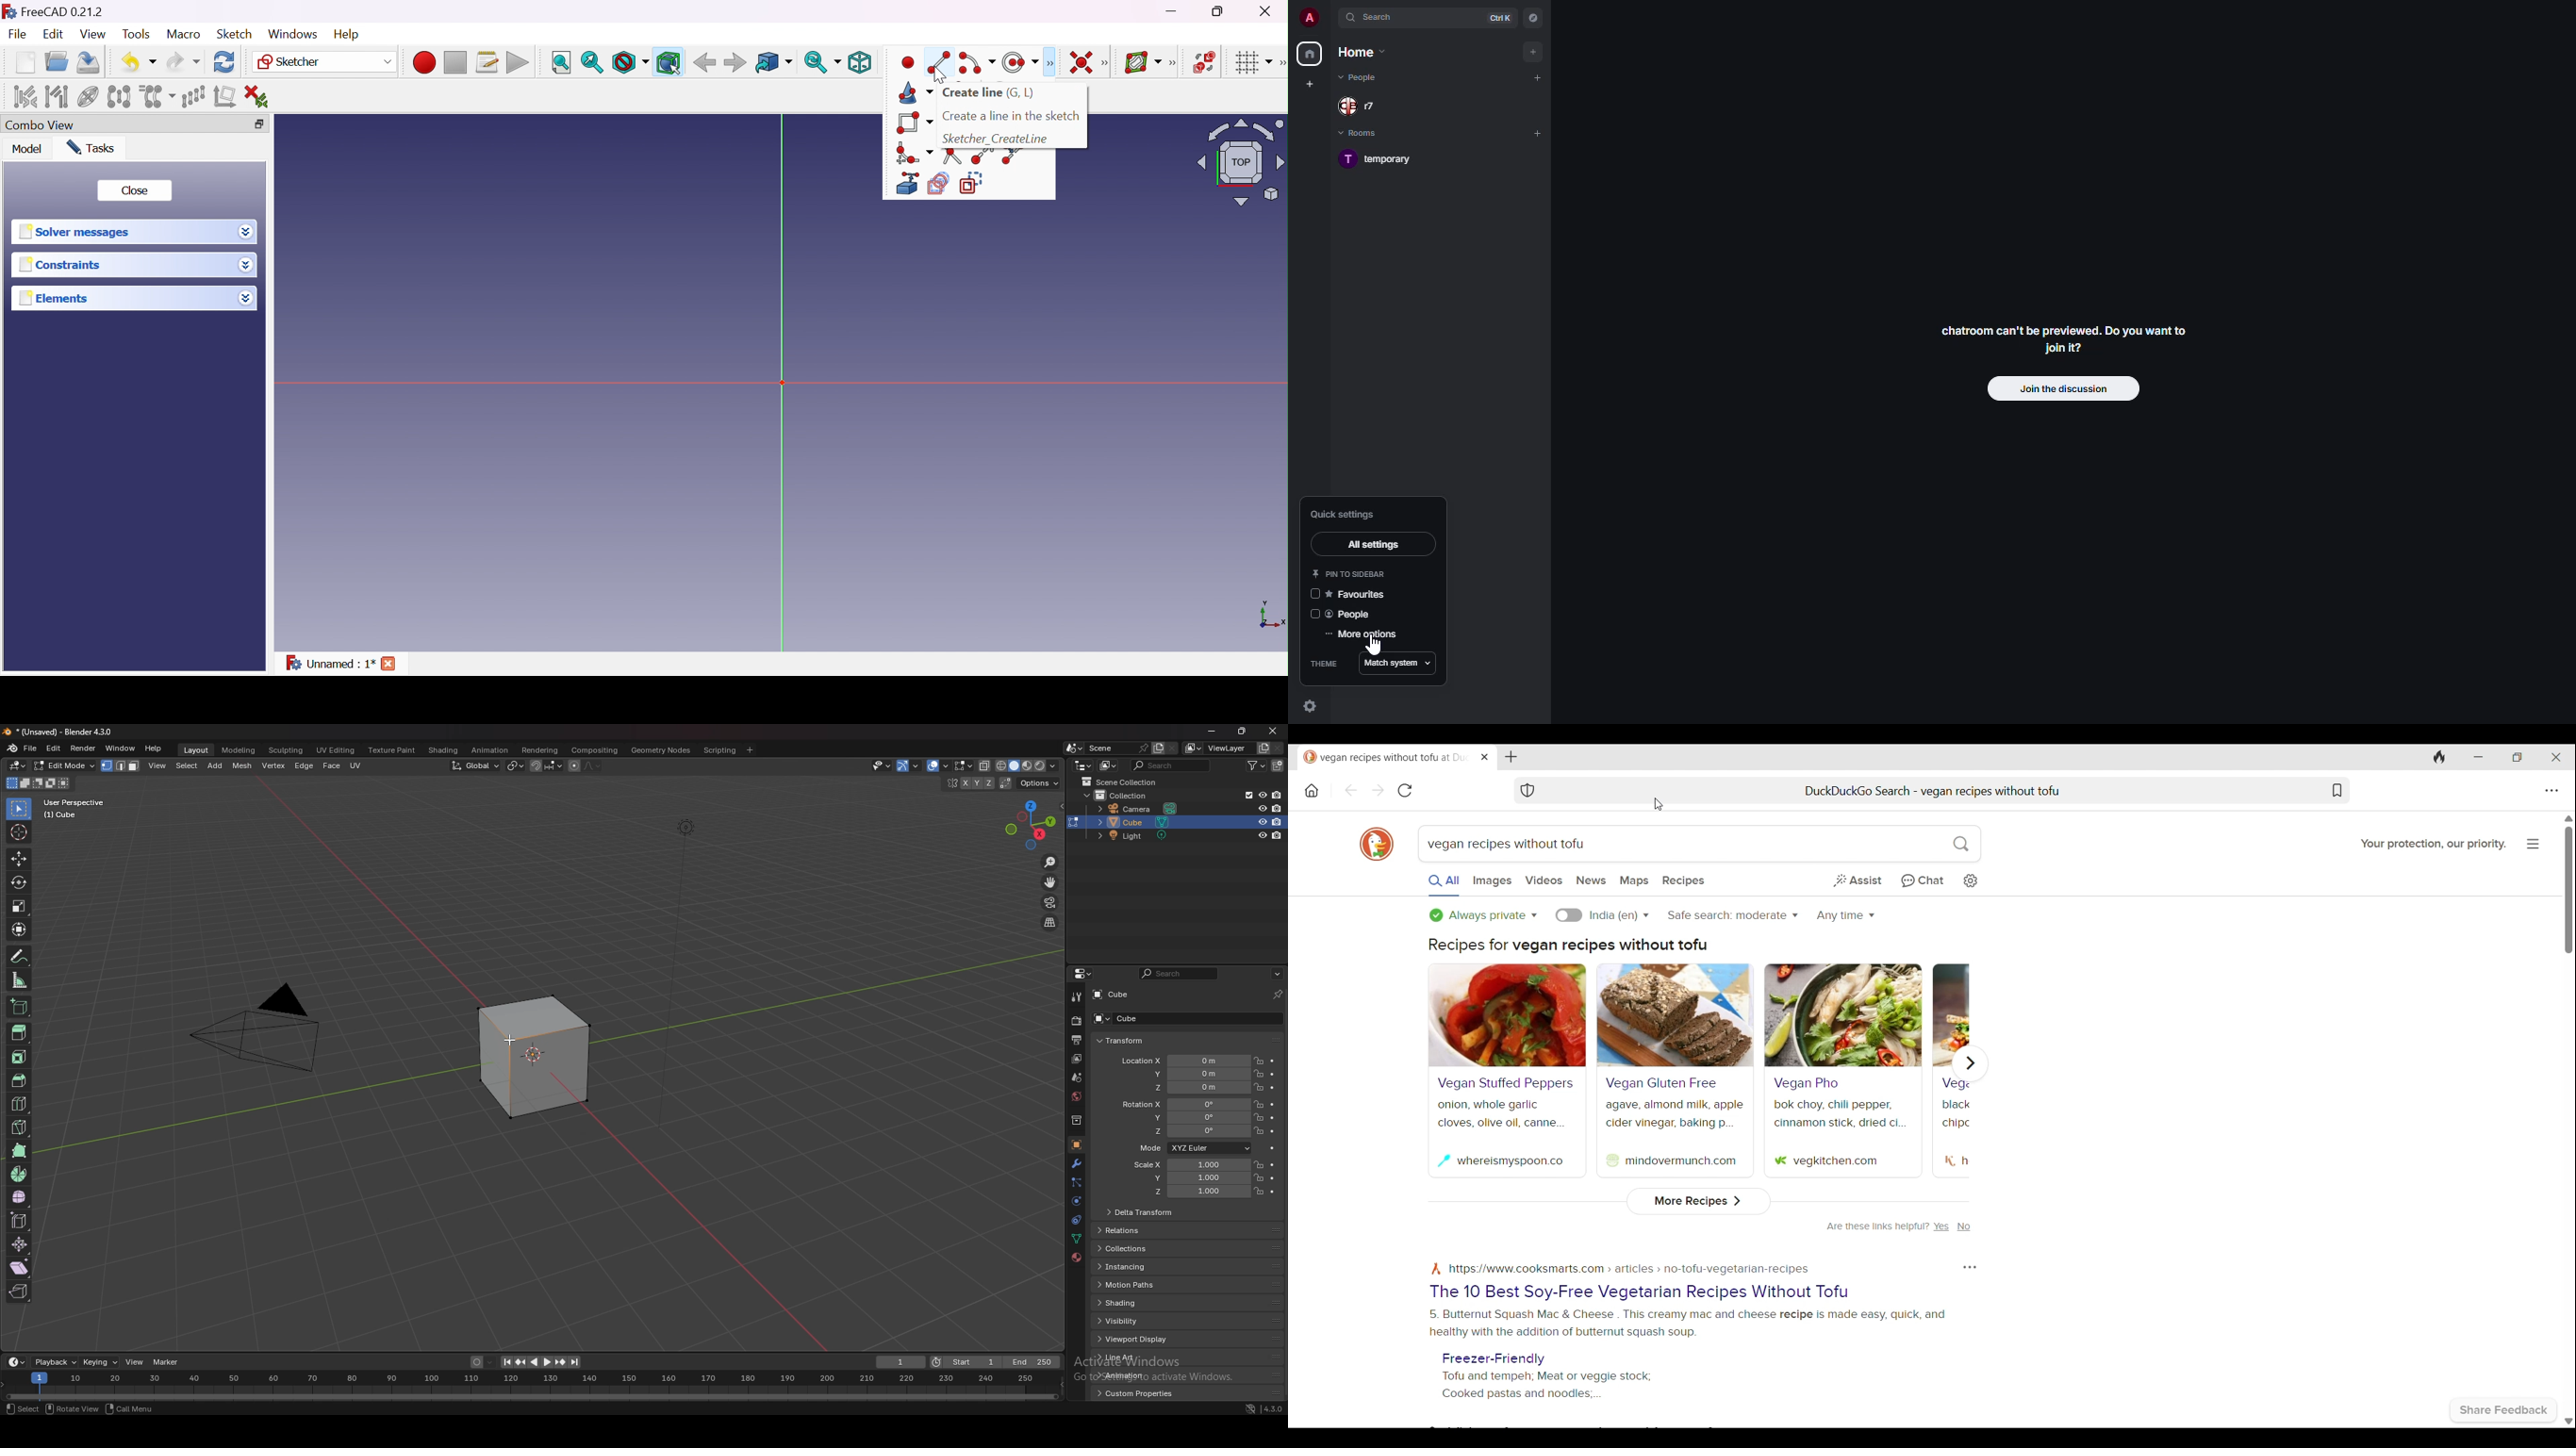 Image resolution: width=2576 pixels, height=1456 pixels. What do you see at coordinates (1111, 995) in the screenshot?
I see `cube` at bounding box center [1111, 995].